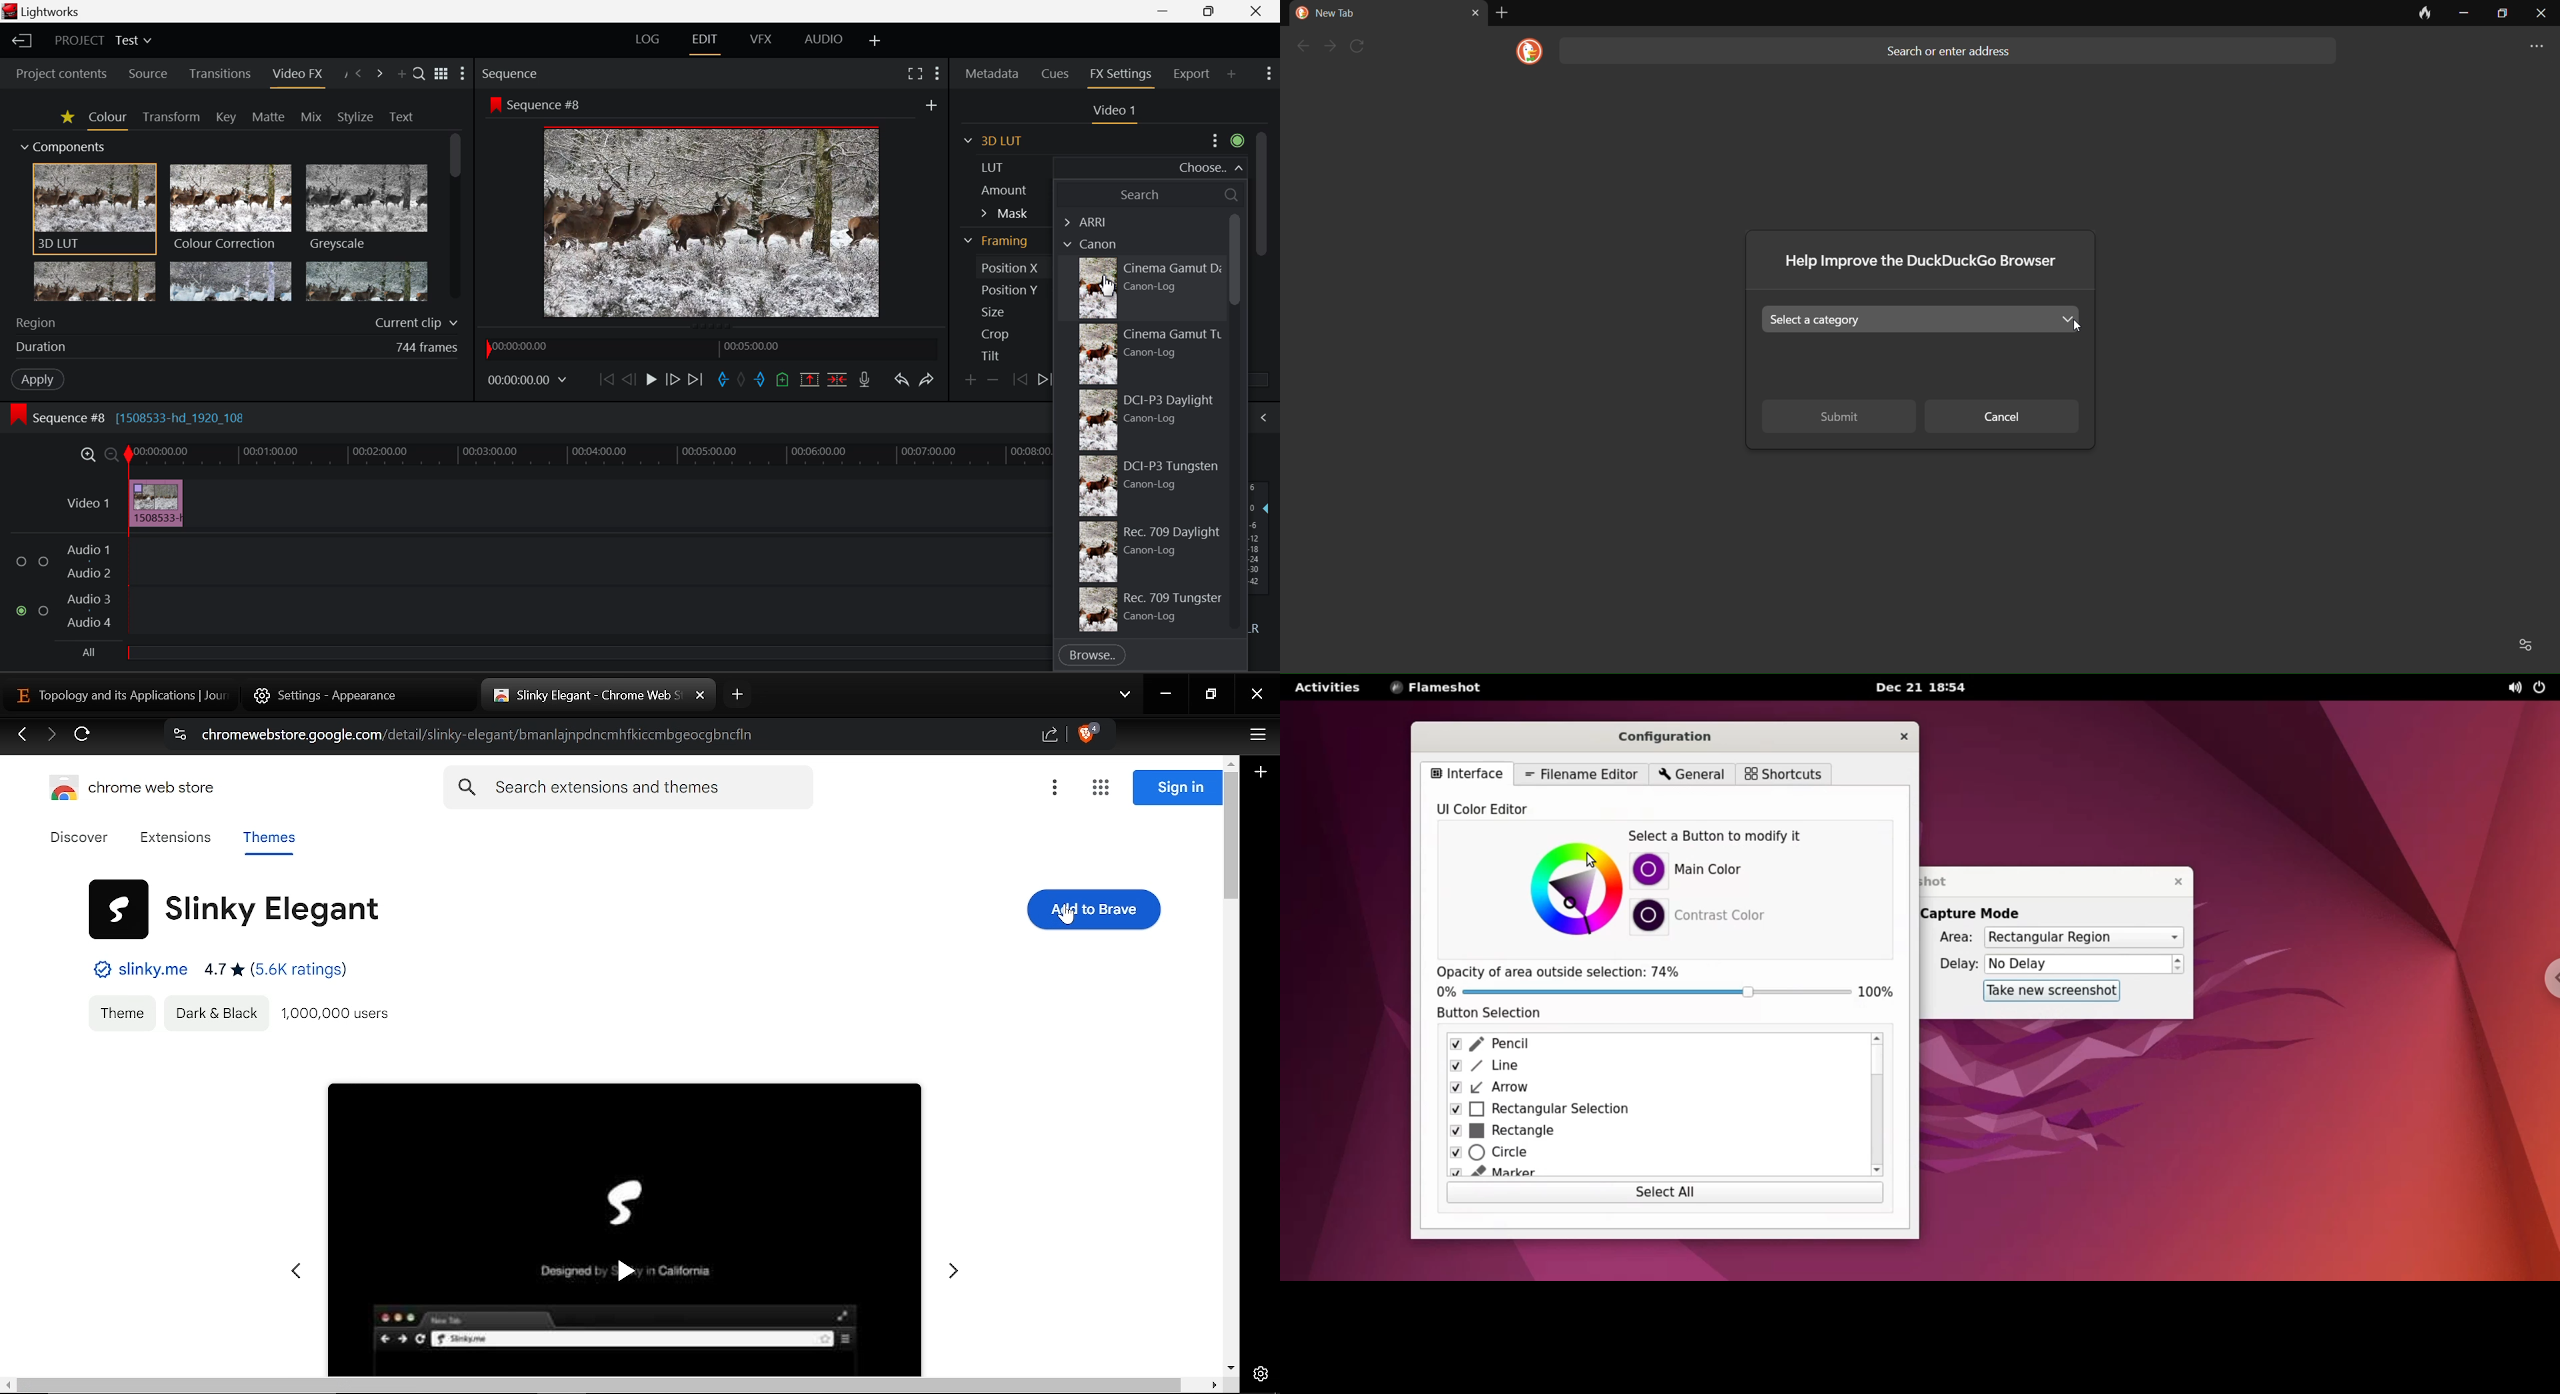 This screenshot has height=1400, width=2576. Describe the element at coordinates (1067, 916) in the screenshot. I see `cursor` at that location.